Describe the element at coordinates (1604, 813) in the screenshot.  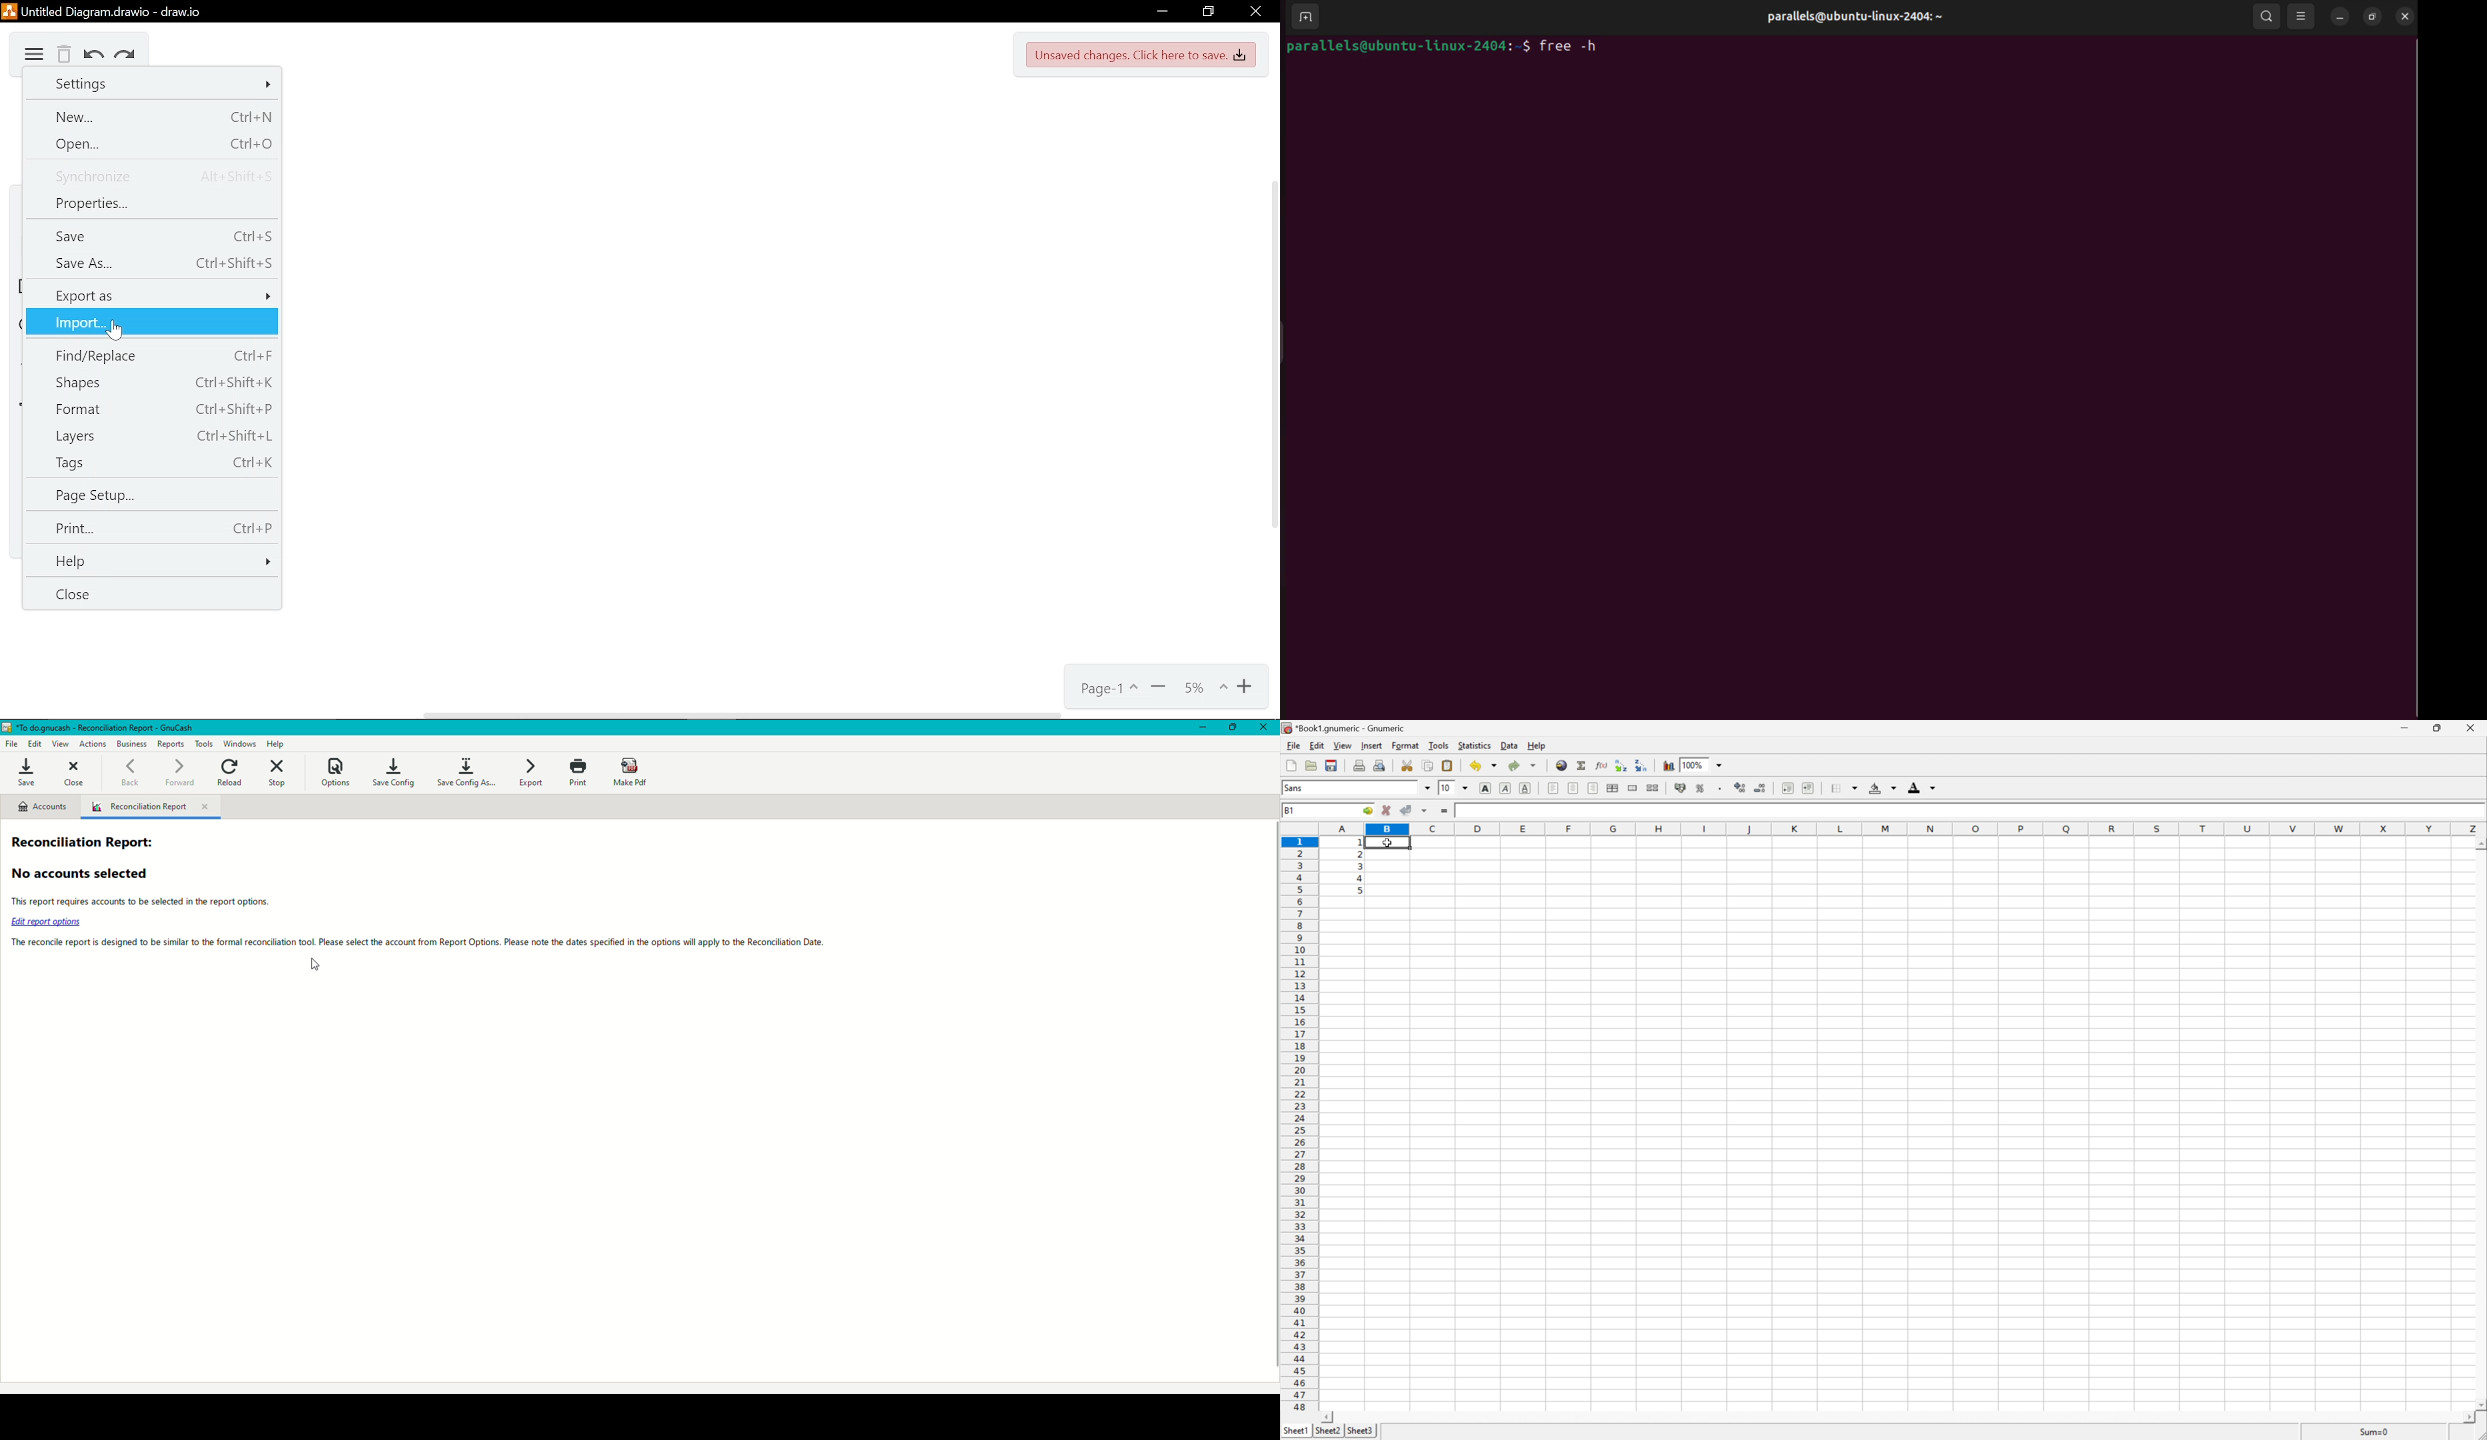
I see `` at that location.